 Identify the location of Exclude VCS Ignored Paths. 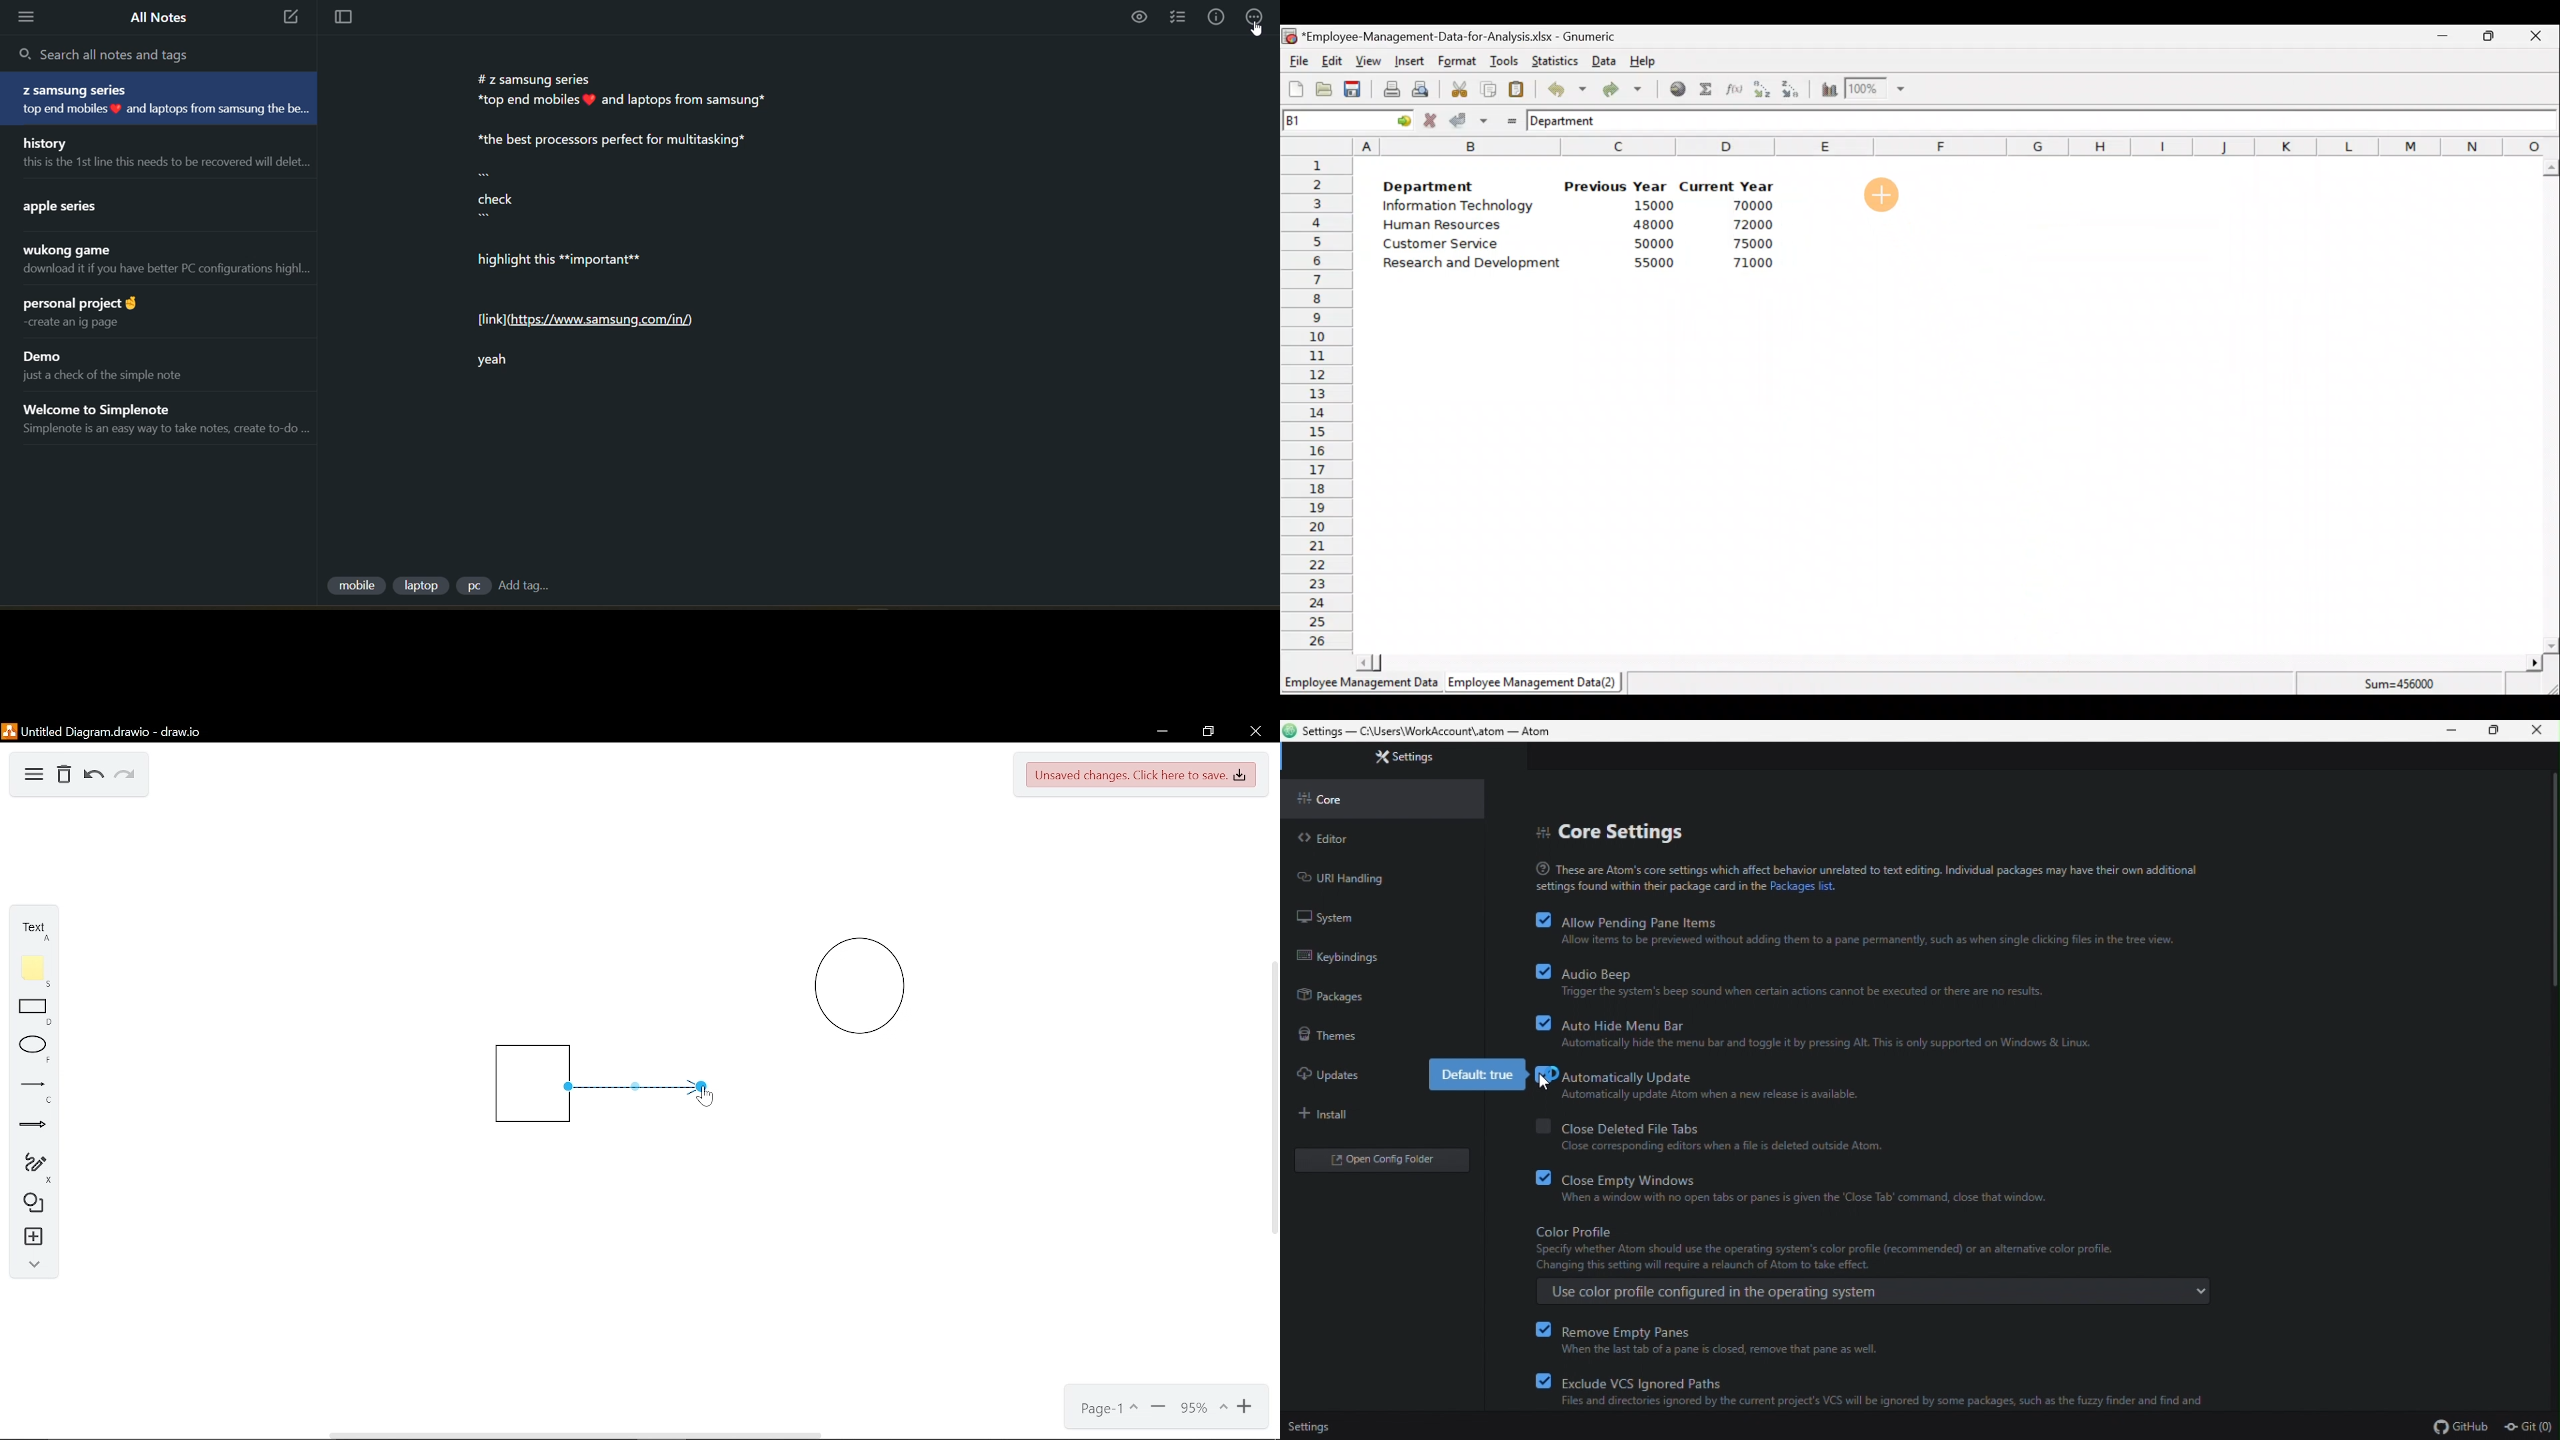
(1879, 1390).